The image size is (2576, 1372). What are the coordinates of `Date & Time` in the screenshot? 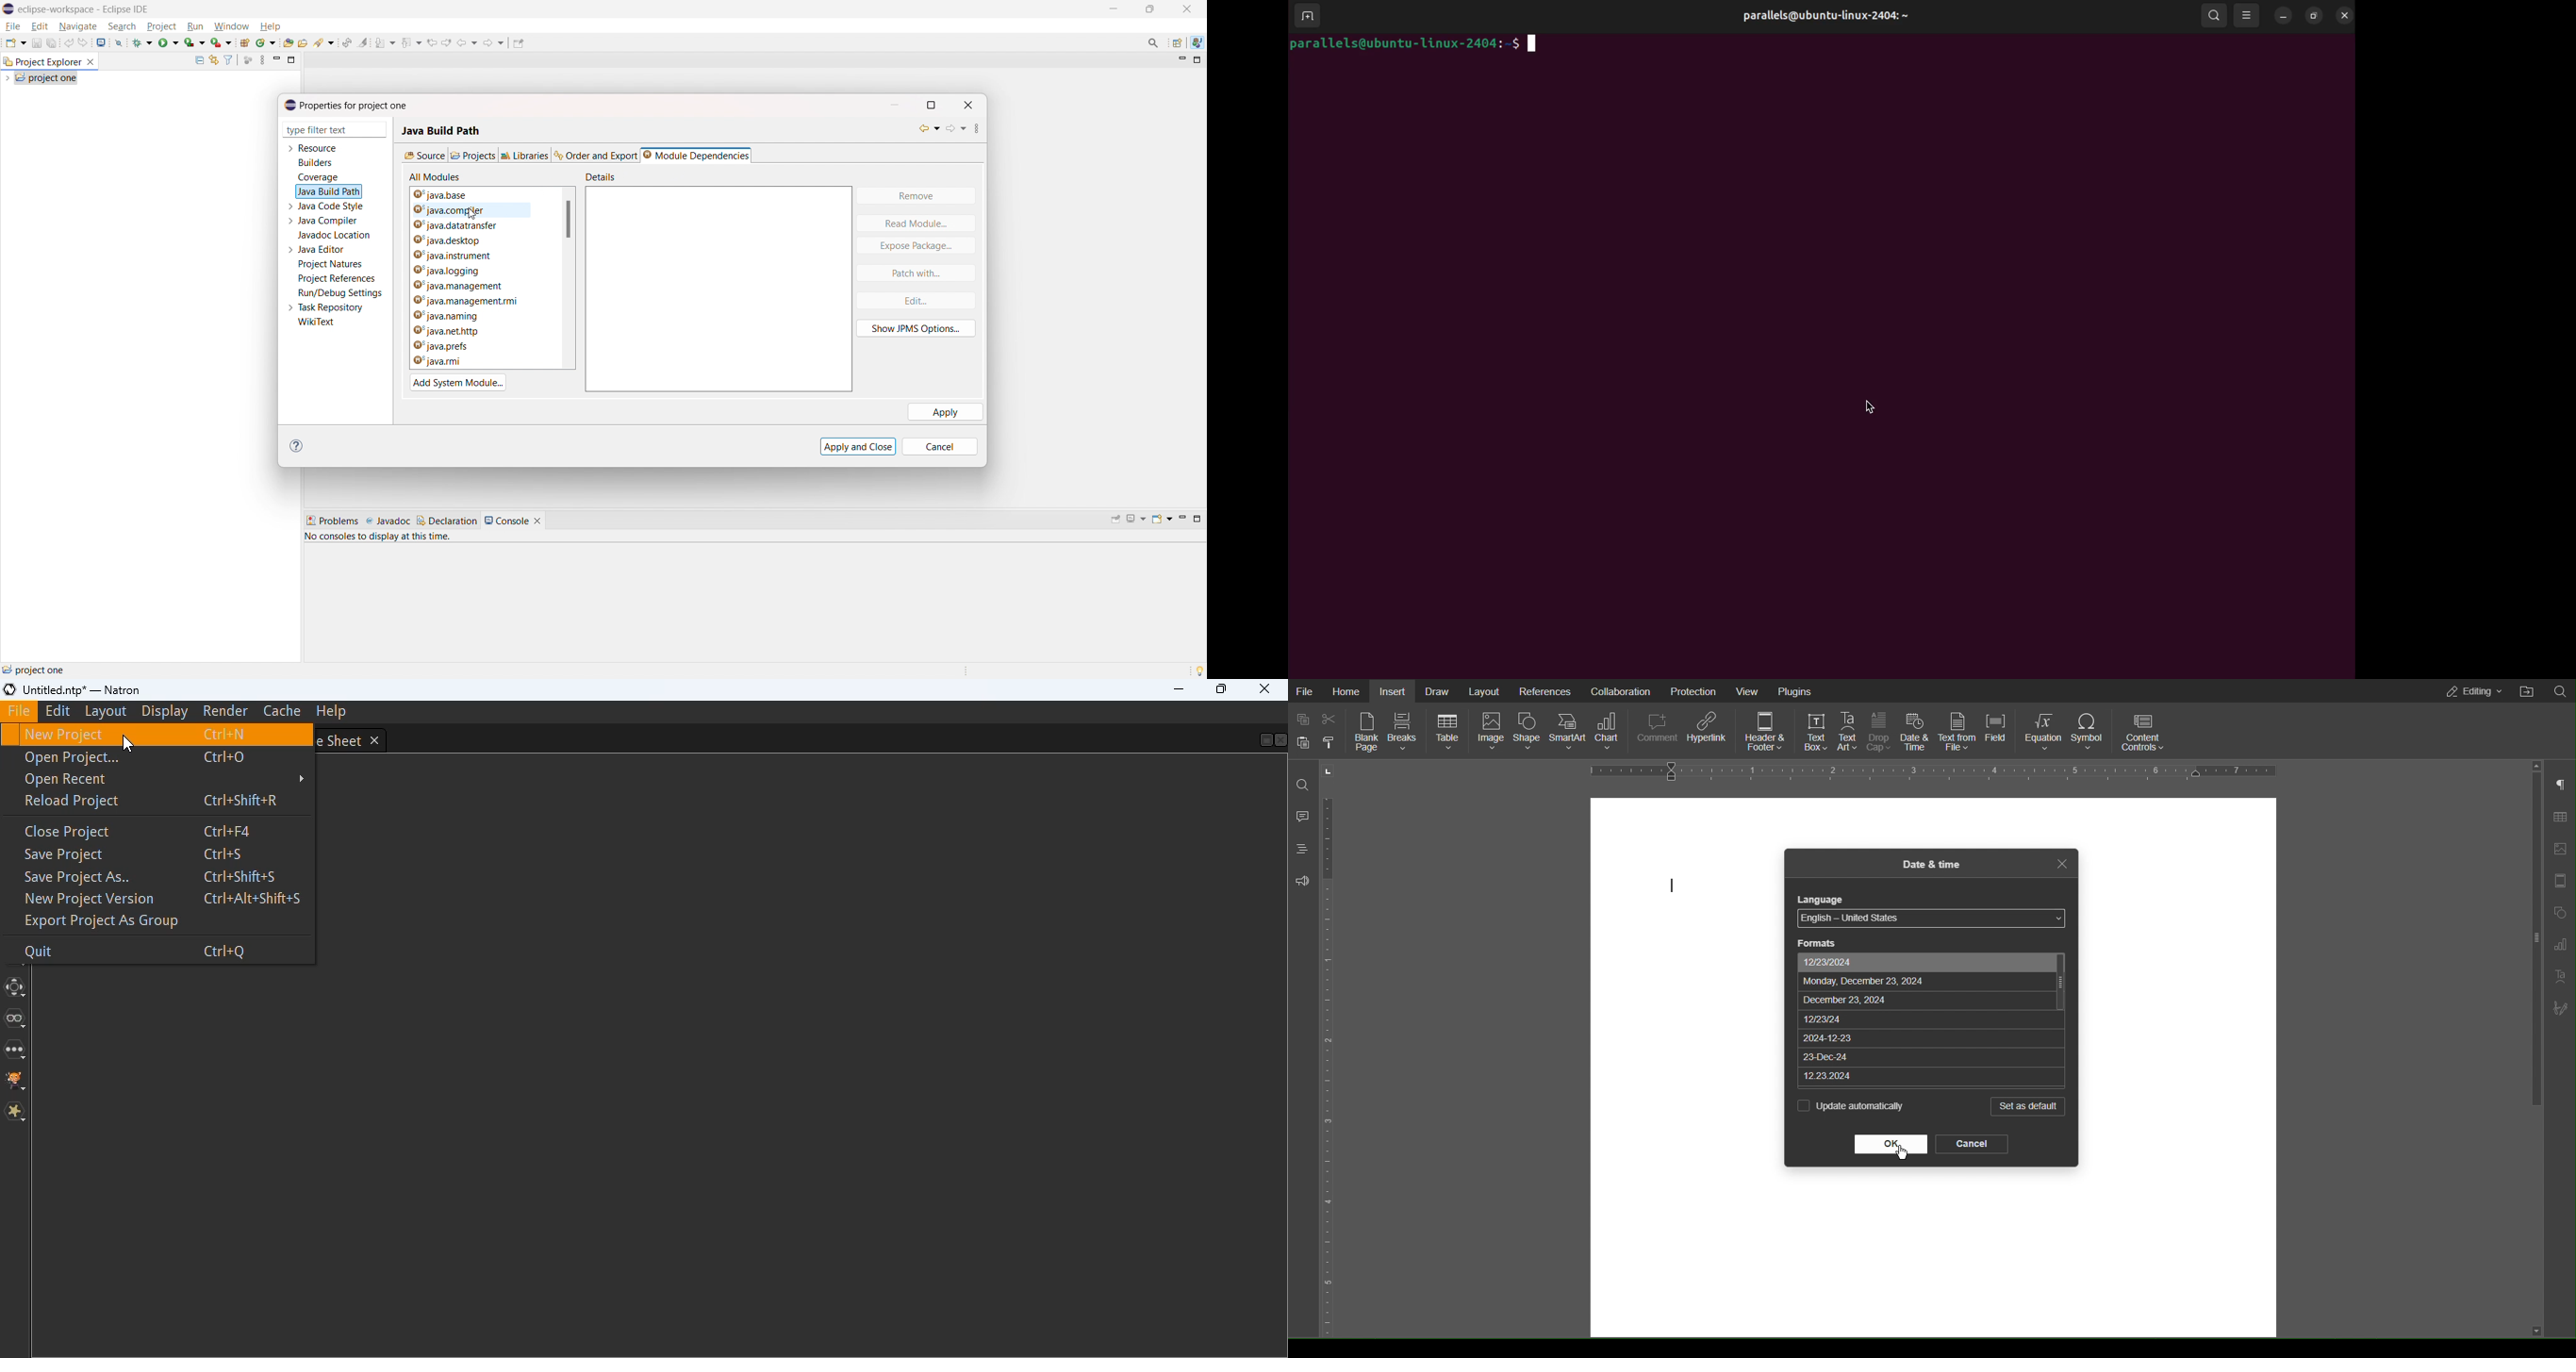 It's located at (1931, 865).